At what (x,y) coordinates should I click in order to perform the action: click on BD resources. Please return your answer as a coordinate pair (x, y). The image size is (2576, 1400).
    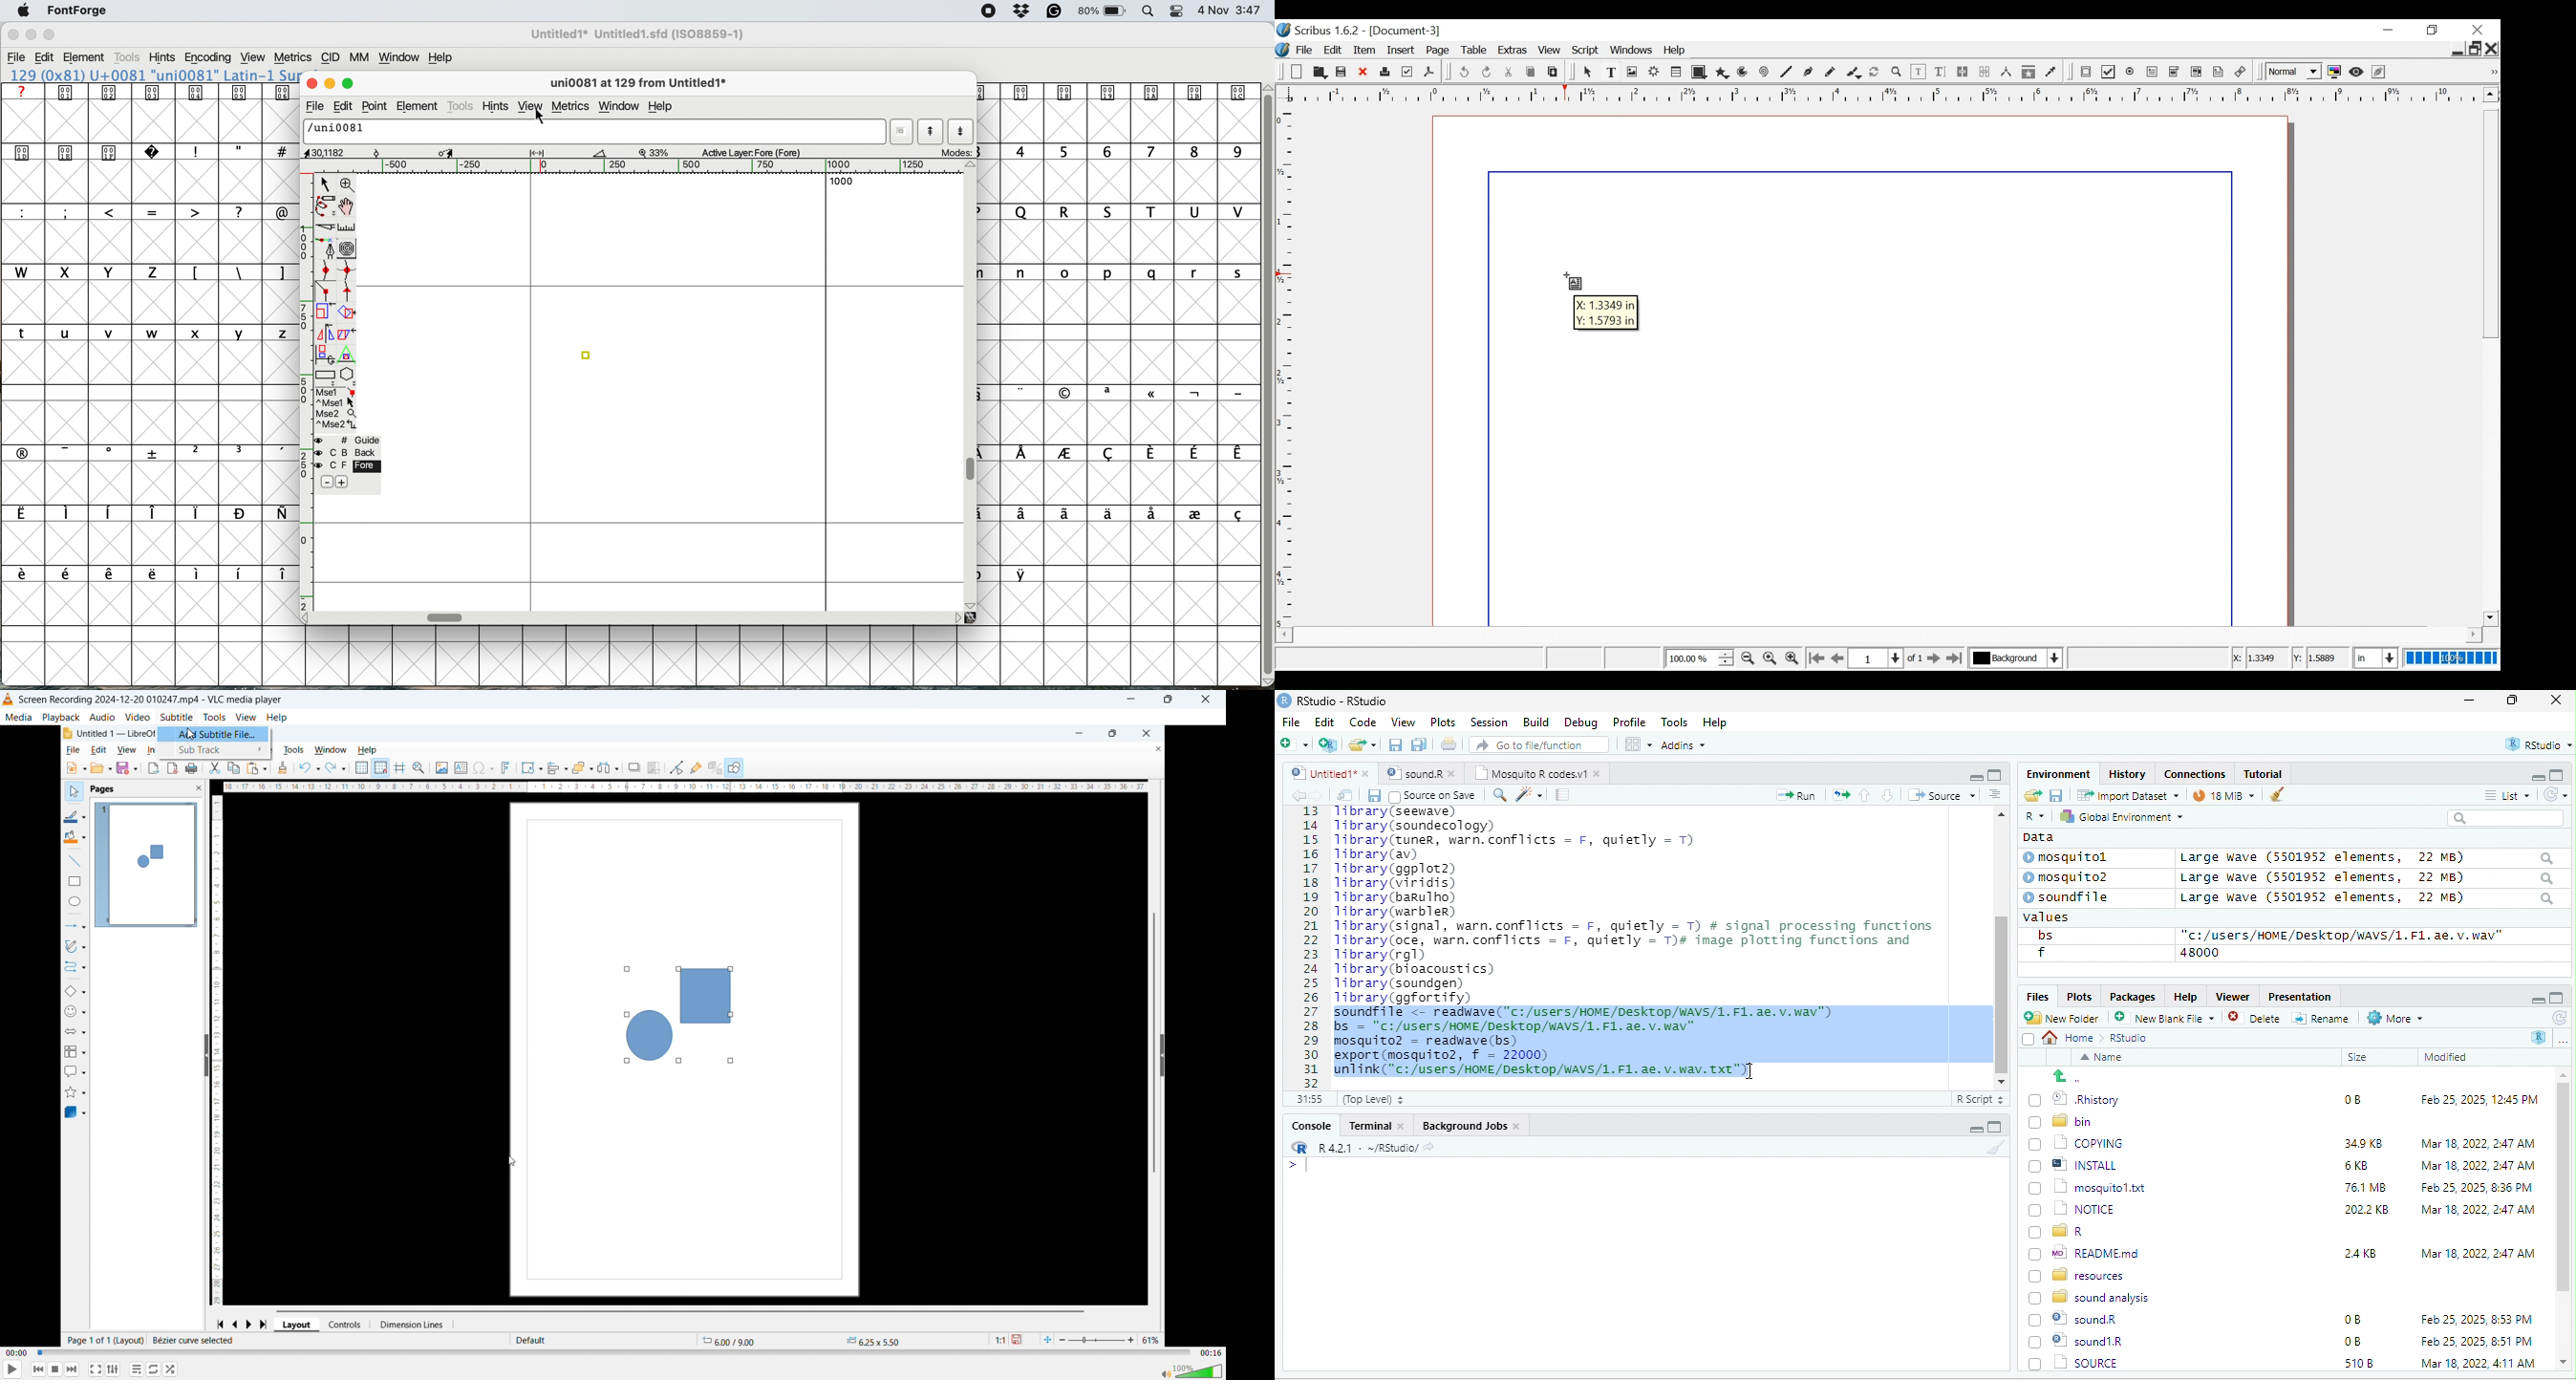
    Looking at the image, I should click on (2080, 1273).